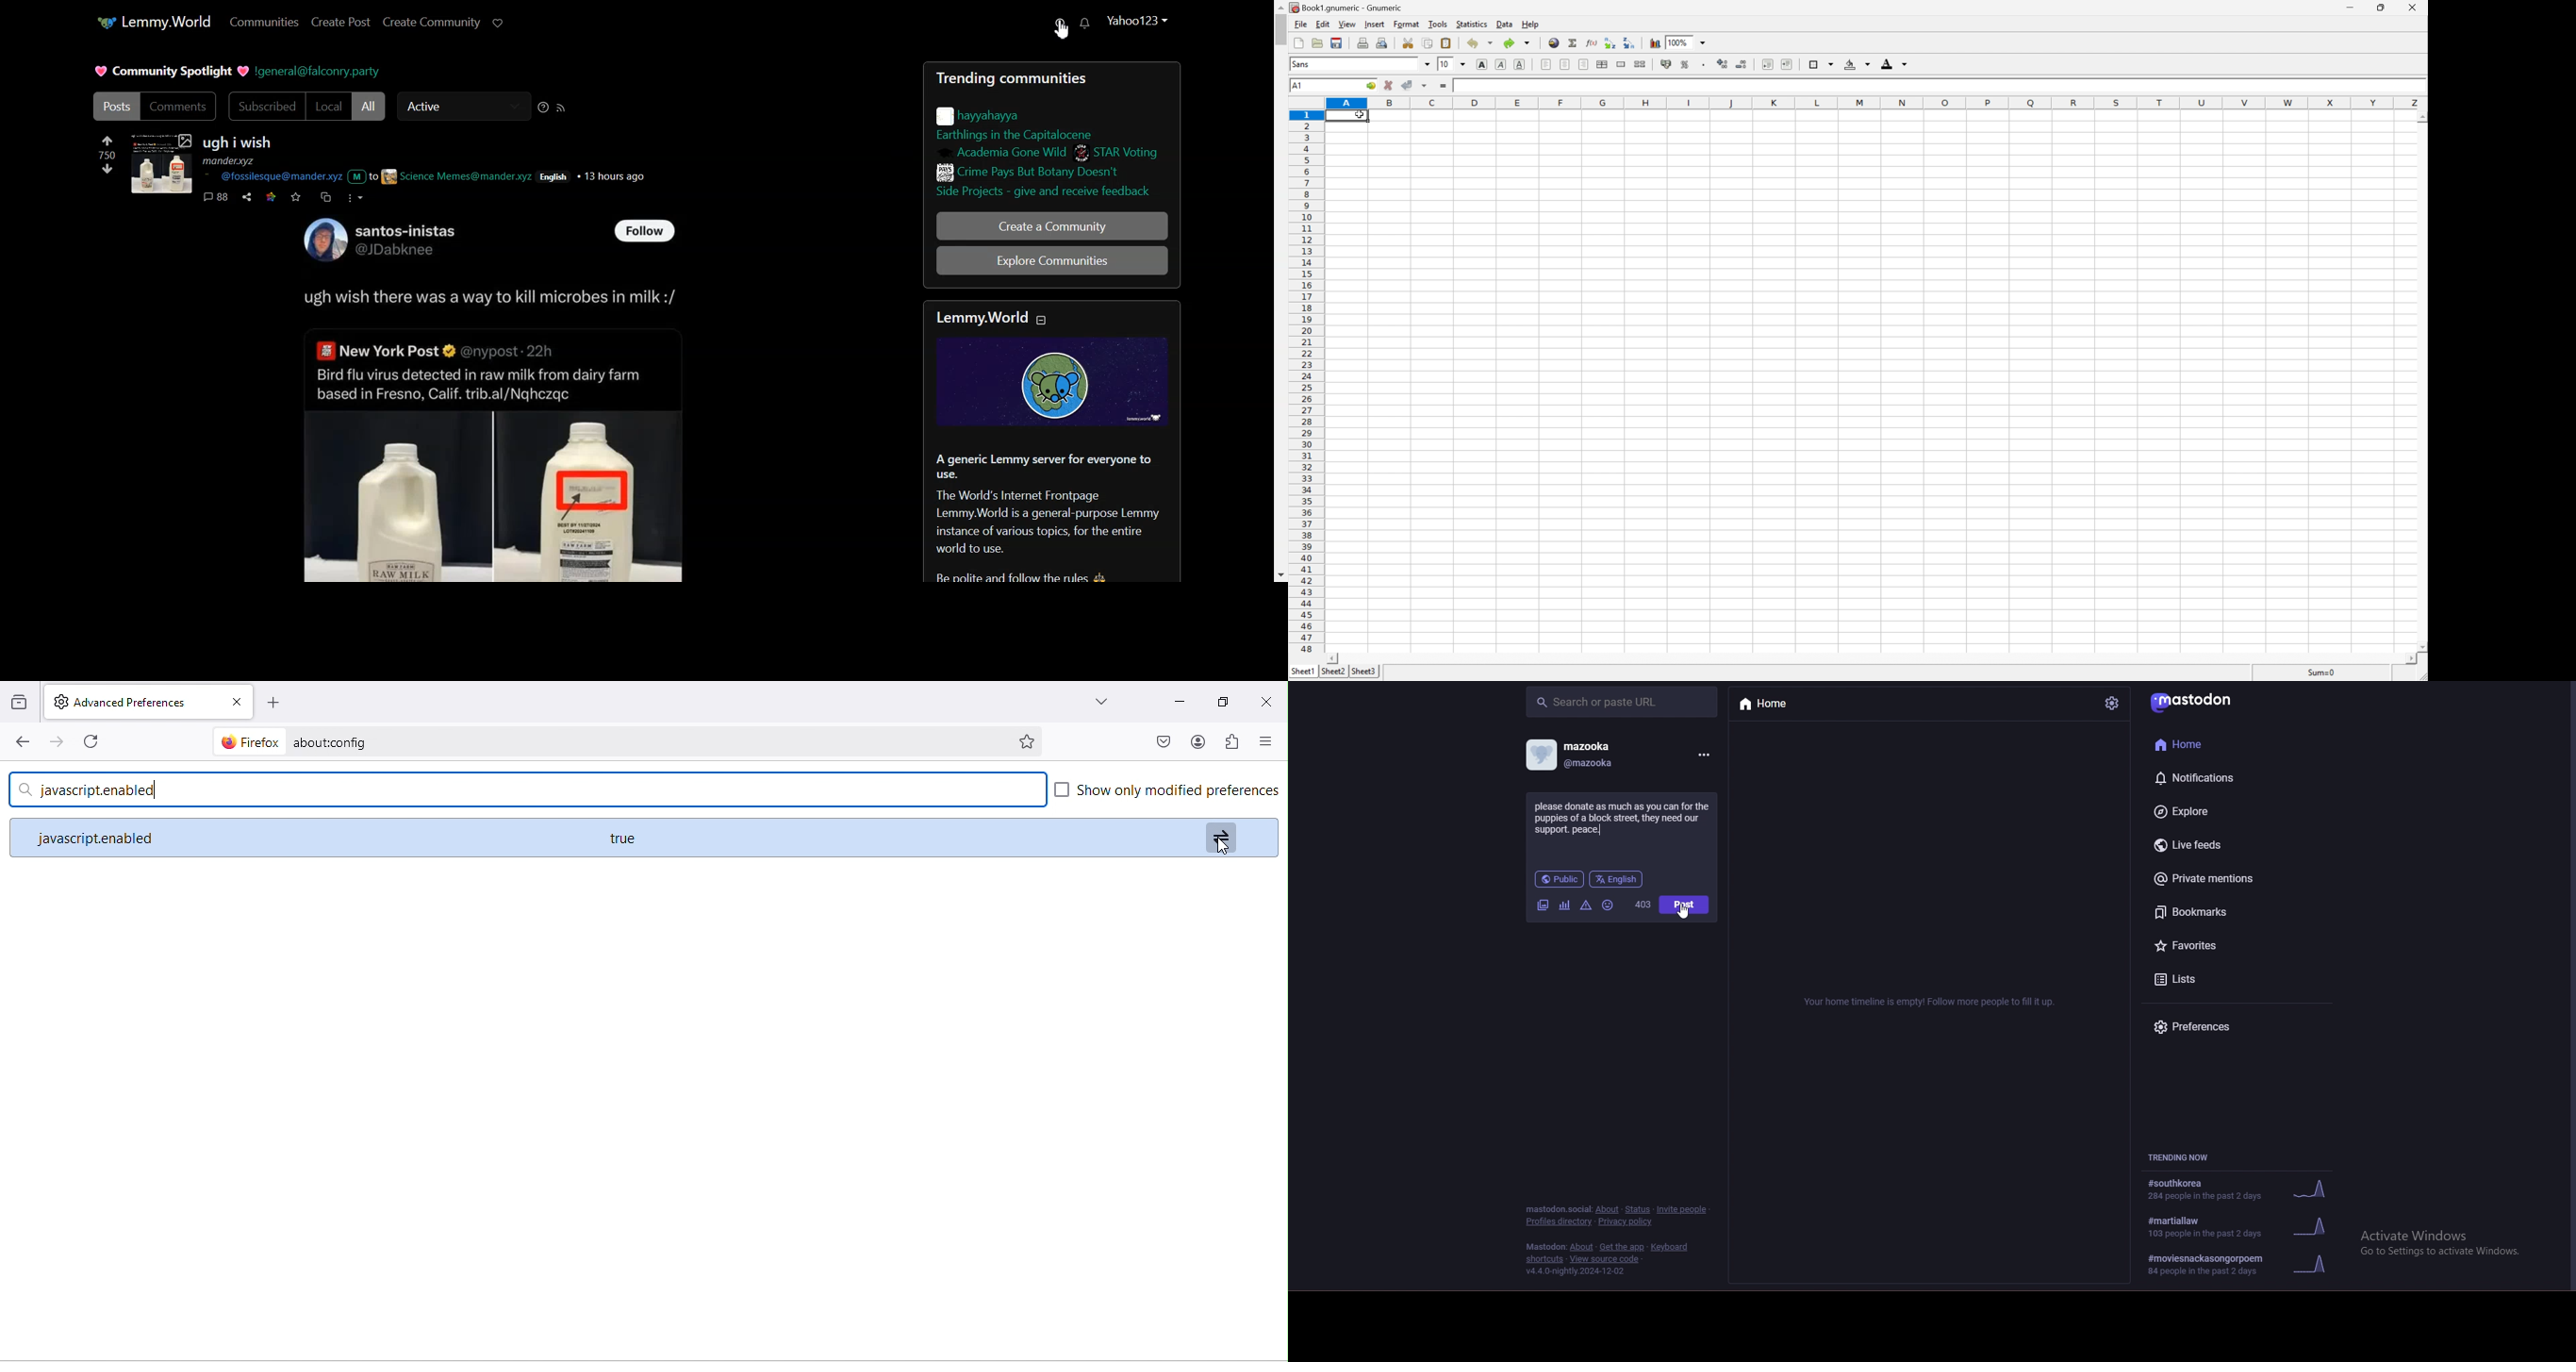 This screenshot has width=2576, height=1372. What do you see at coordinates (1877, 102) in the screenshot?
I see `column numbers` at bounding box center [1877, 102].